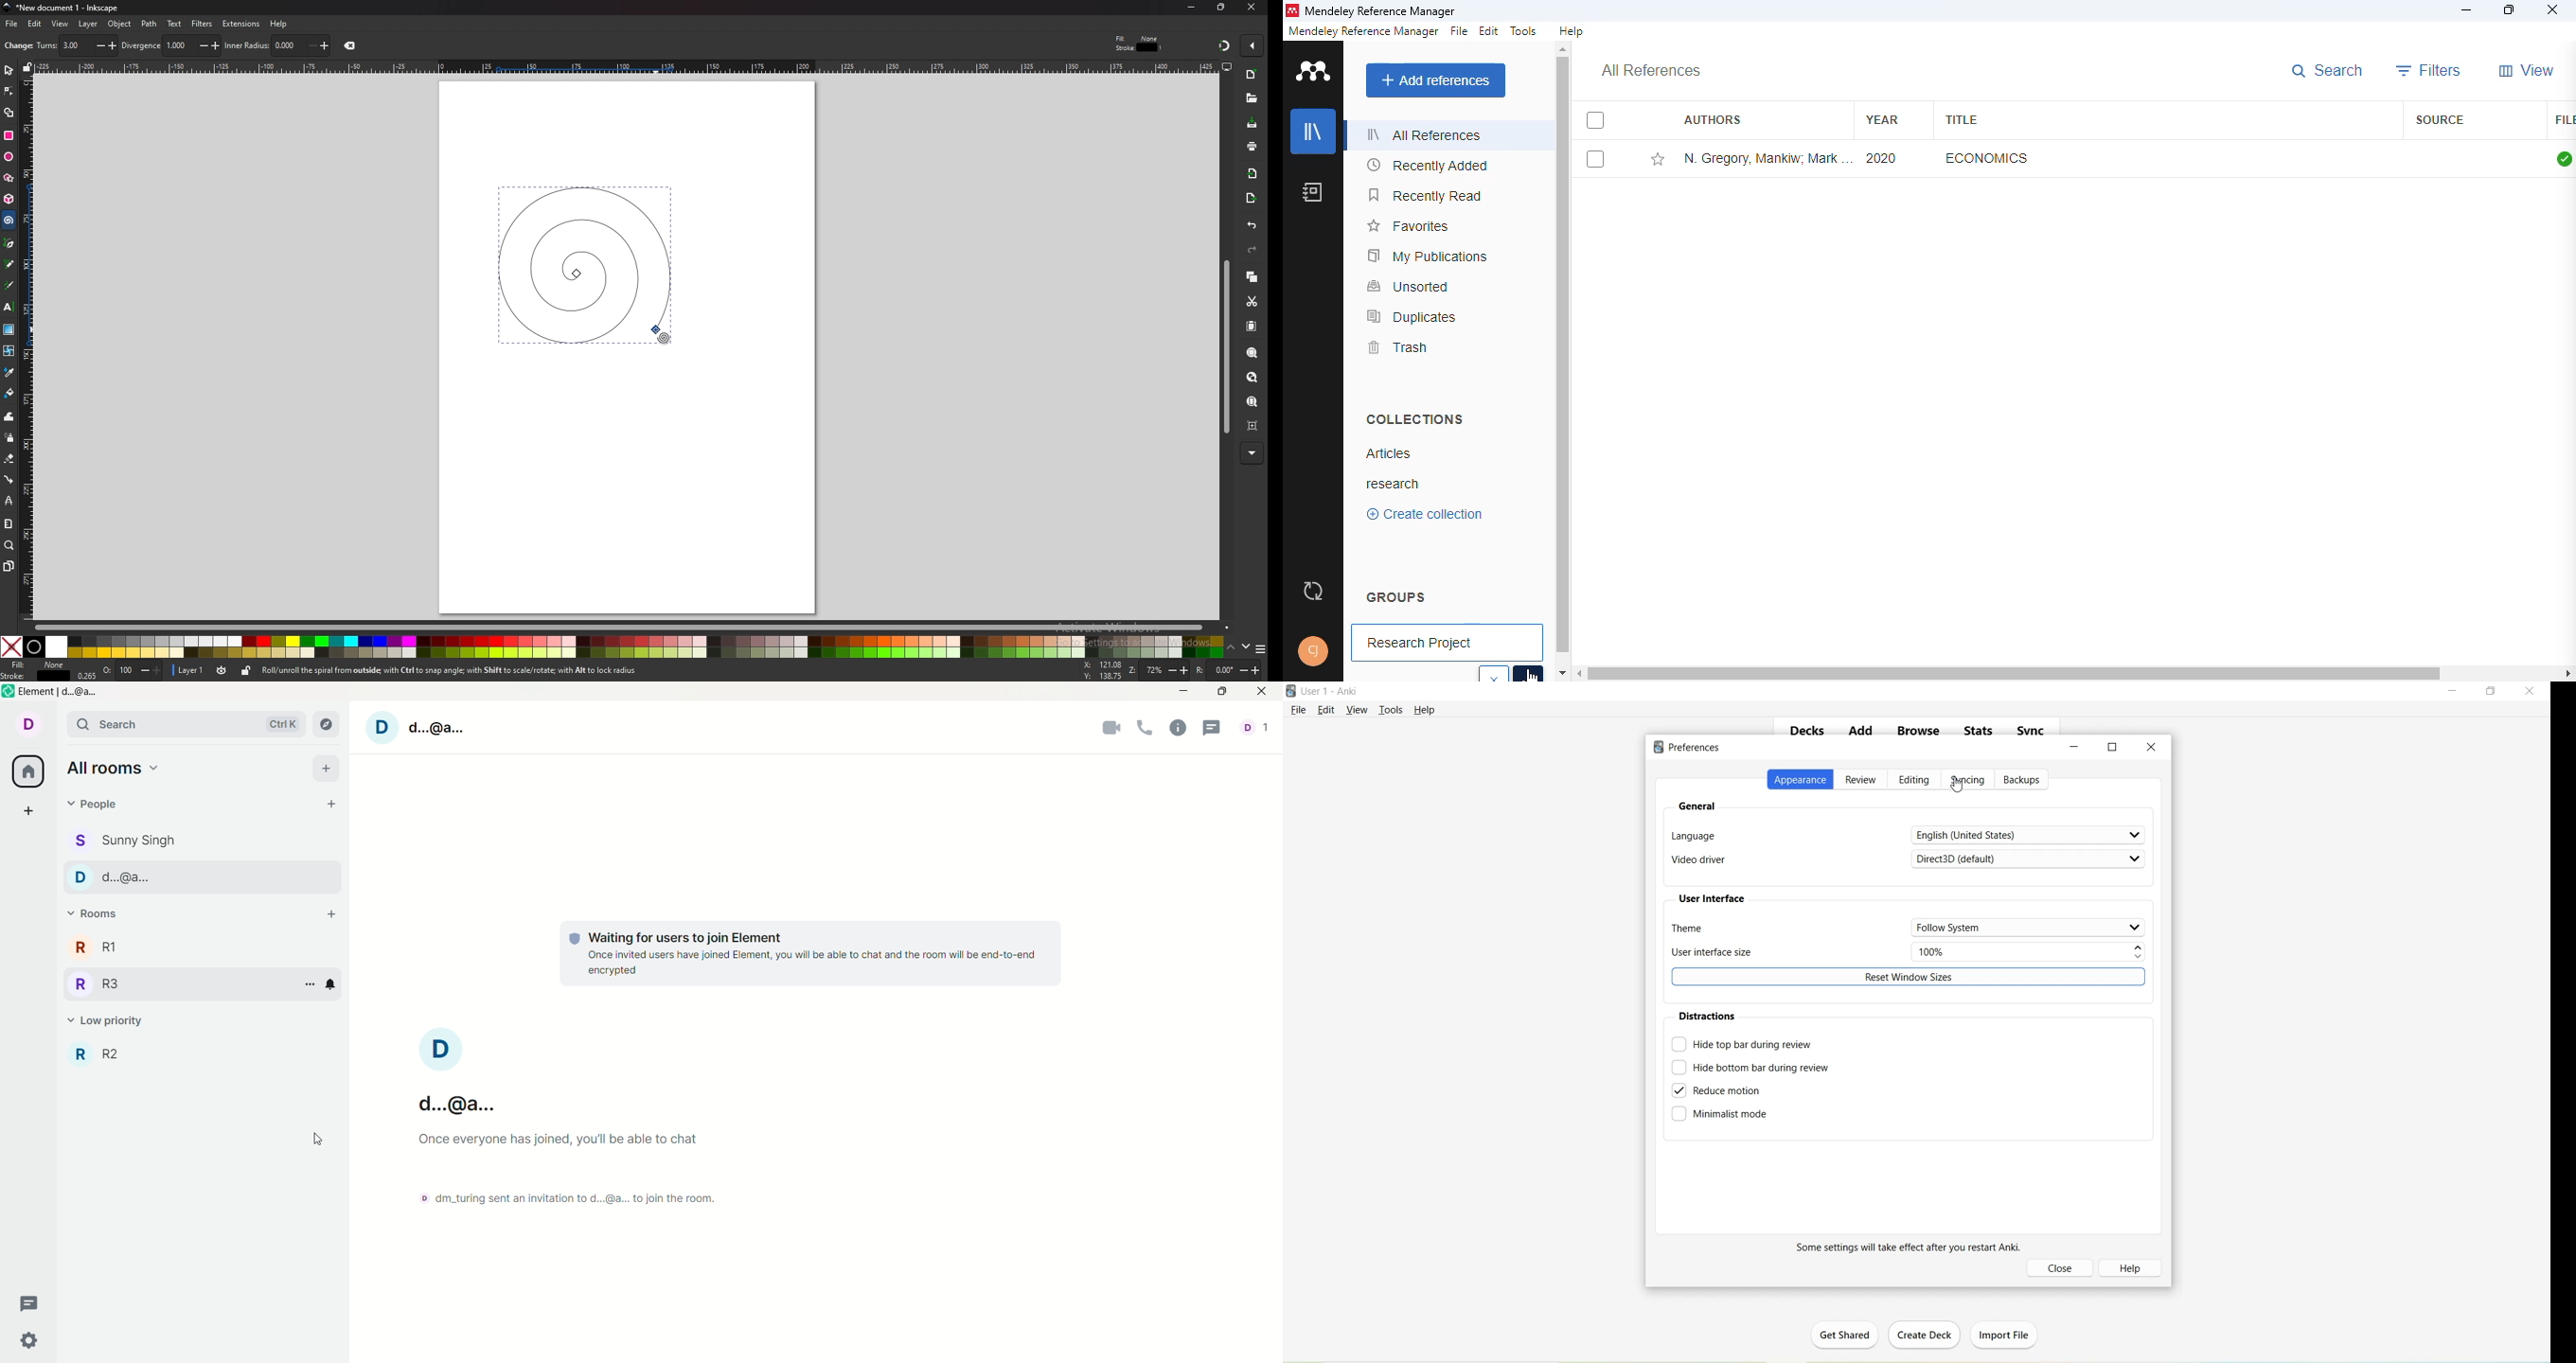  What do you see at coordinates (1908, 835) in the screenshot?
I see `Language` at bounding box center [1908, 835].